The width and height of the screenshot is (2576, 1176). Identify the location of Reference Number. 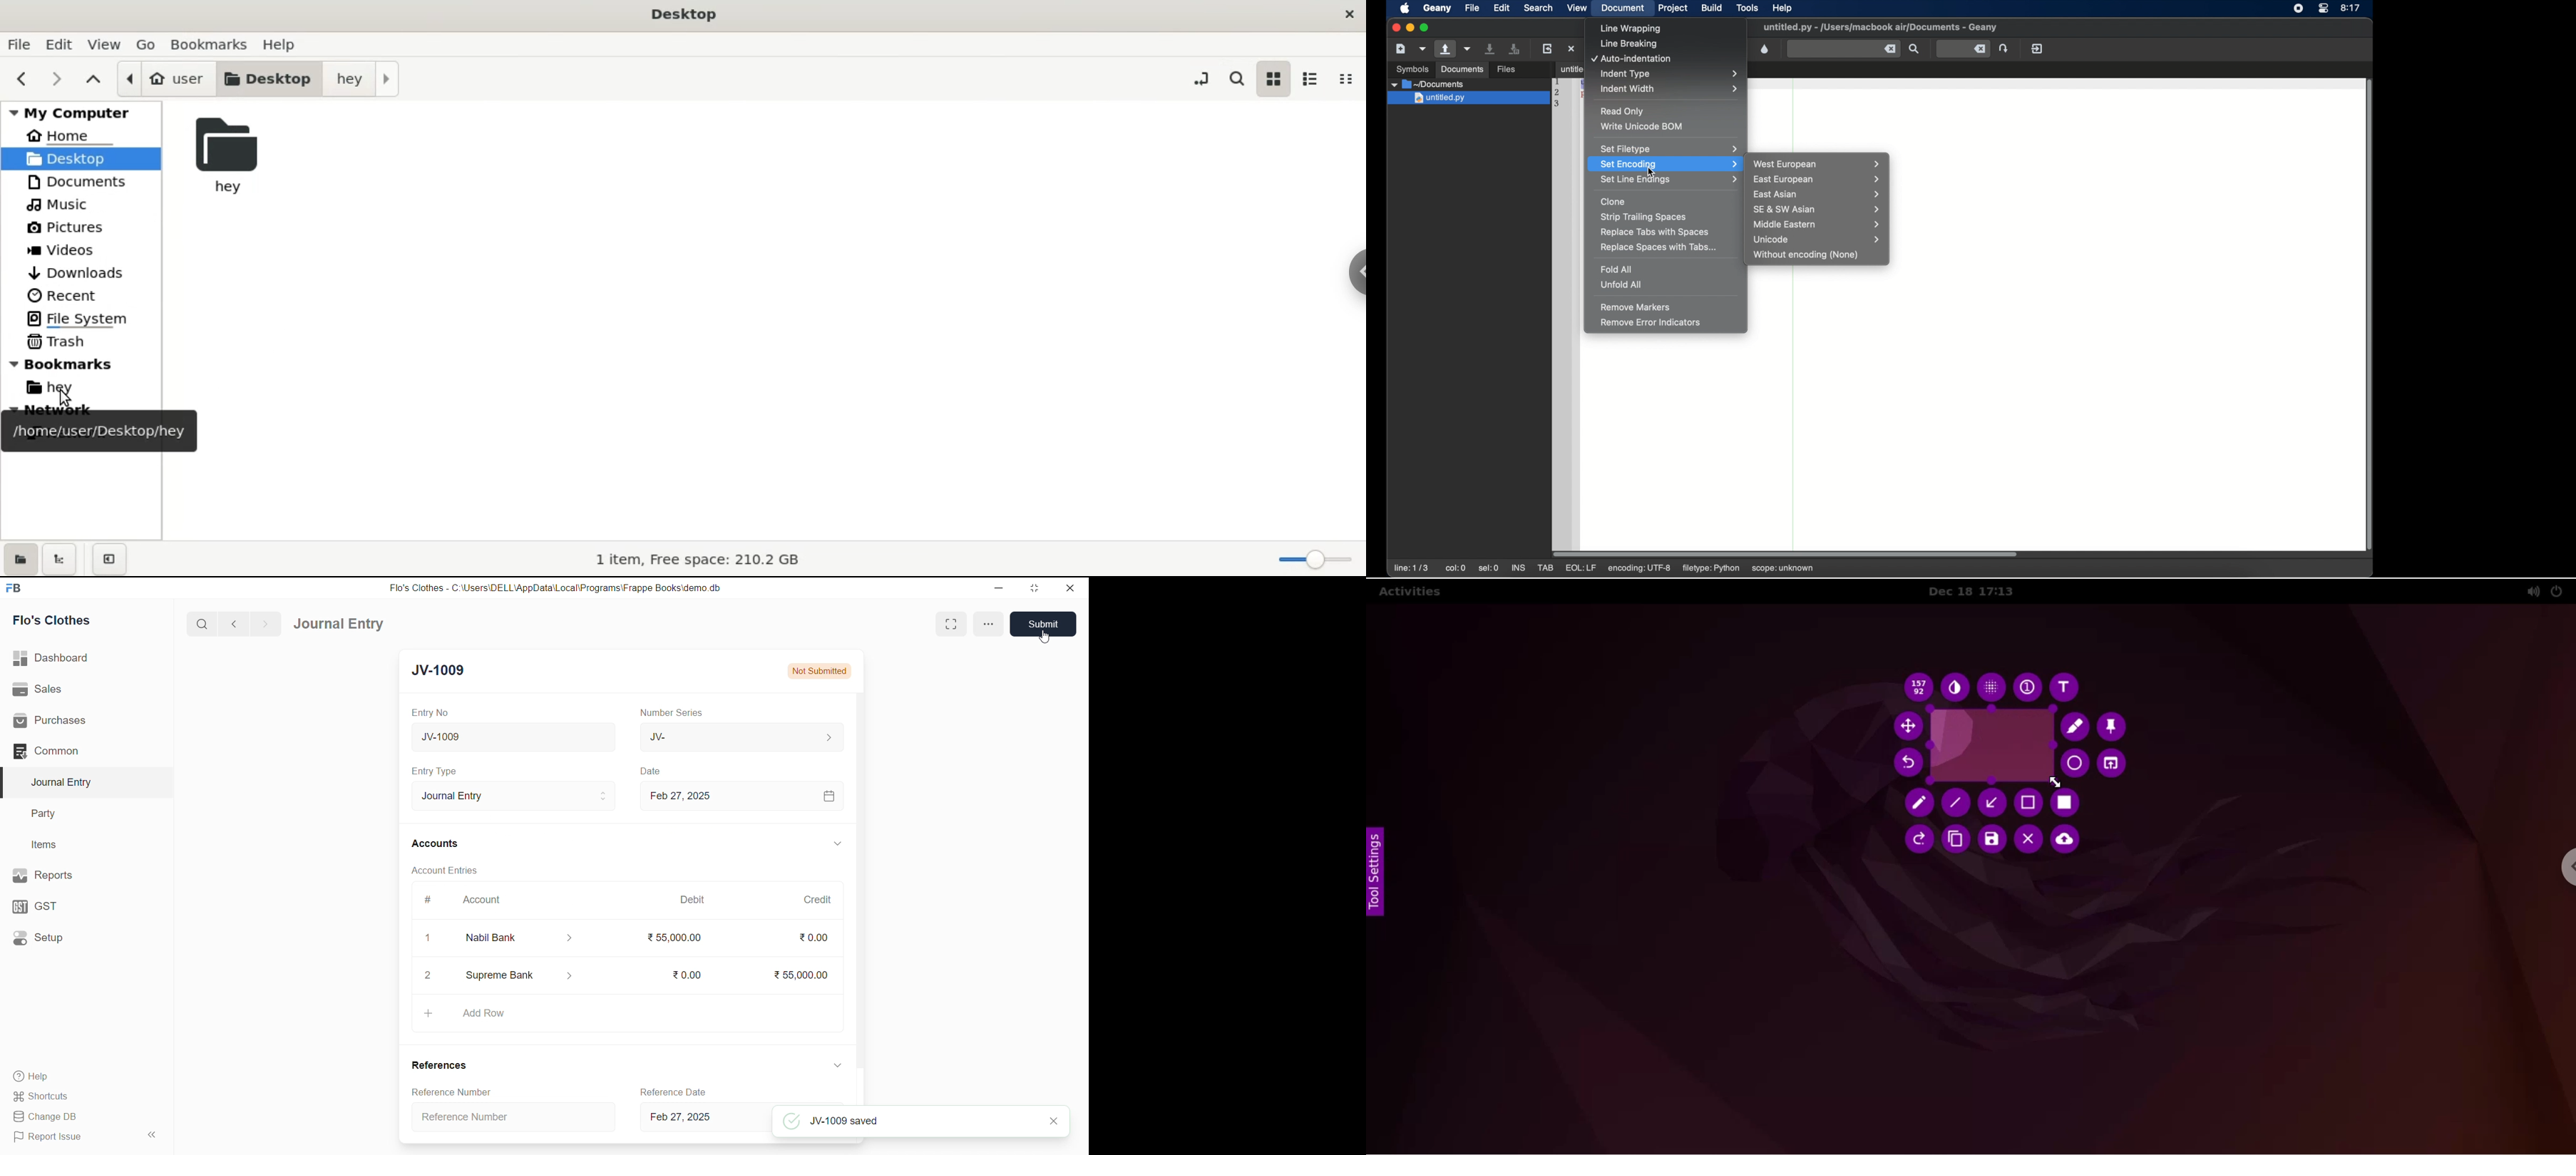
(513, 1115).